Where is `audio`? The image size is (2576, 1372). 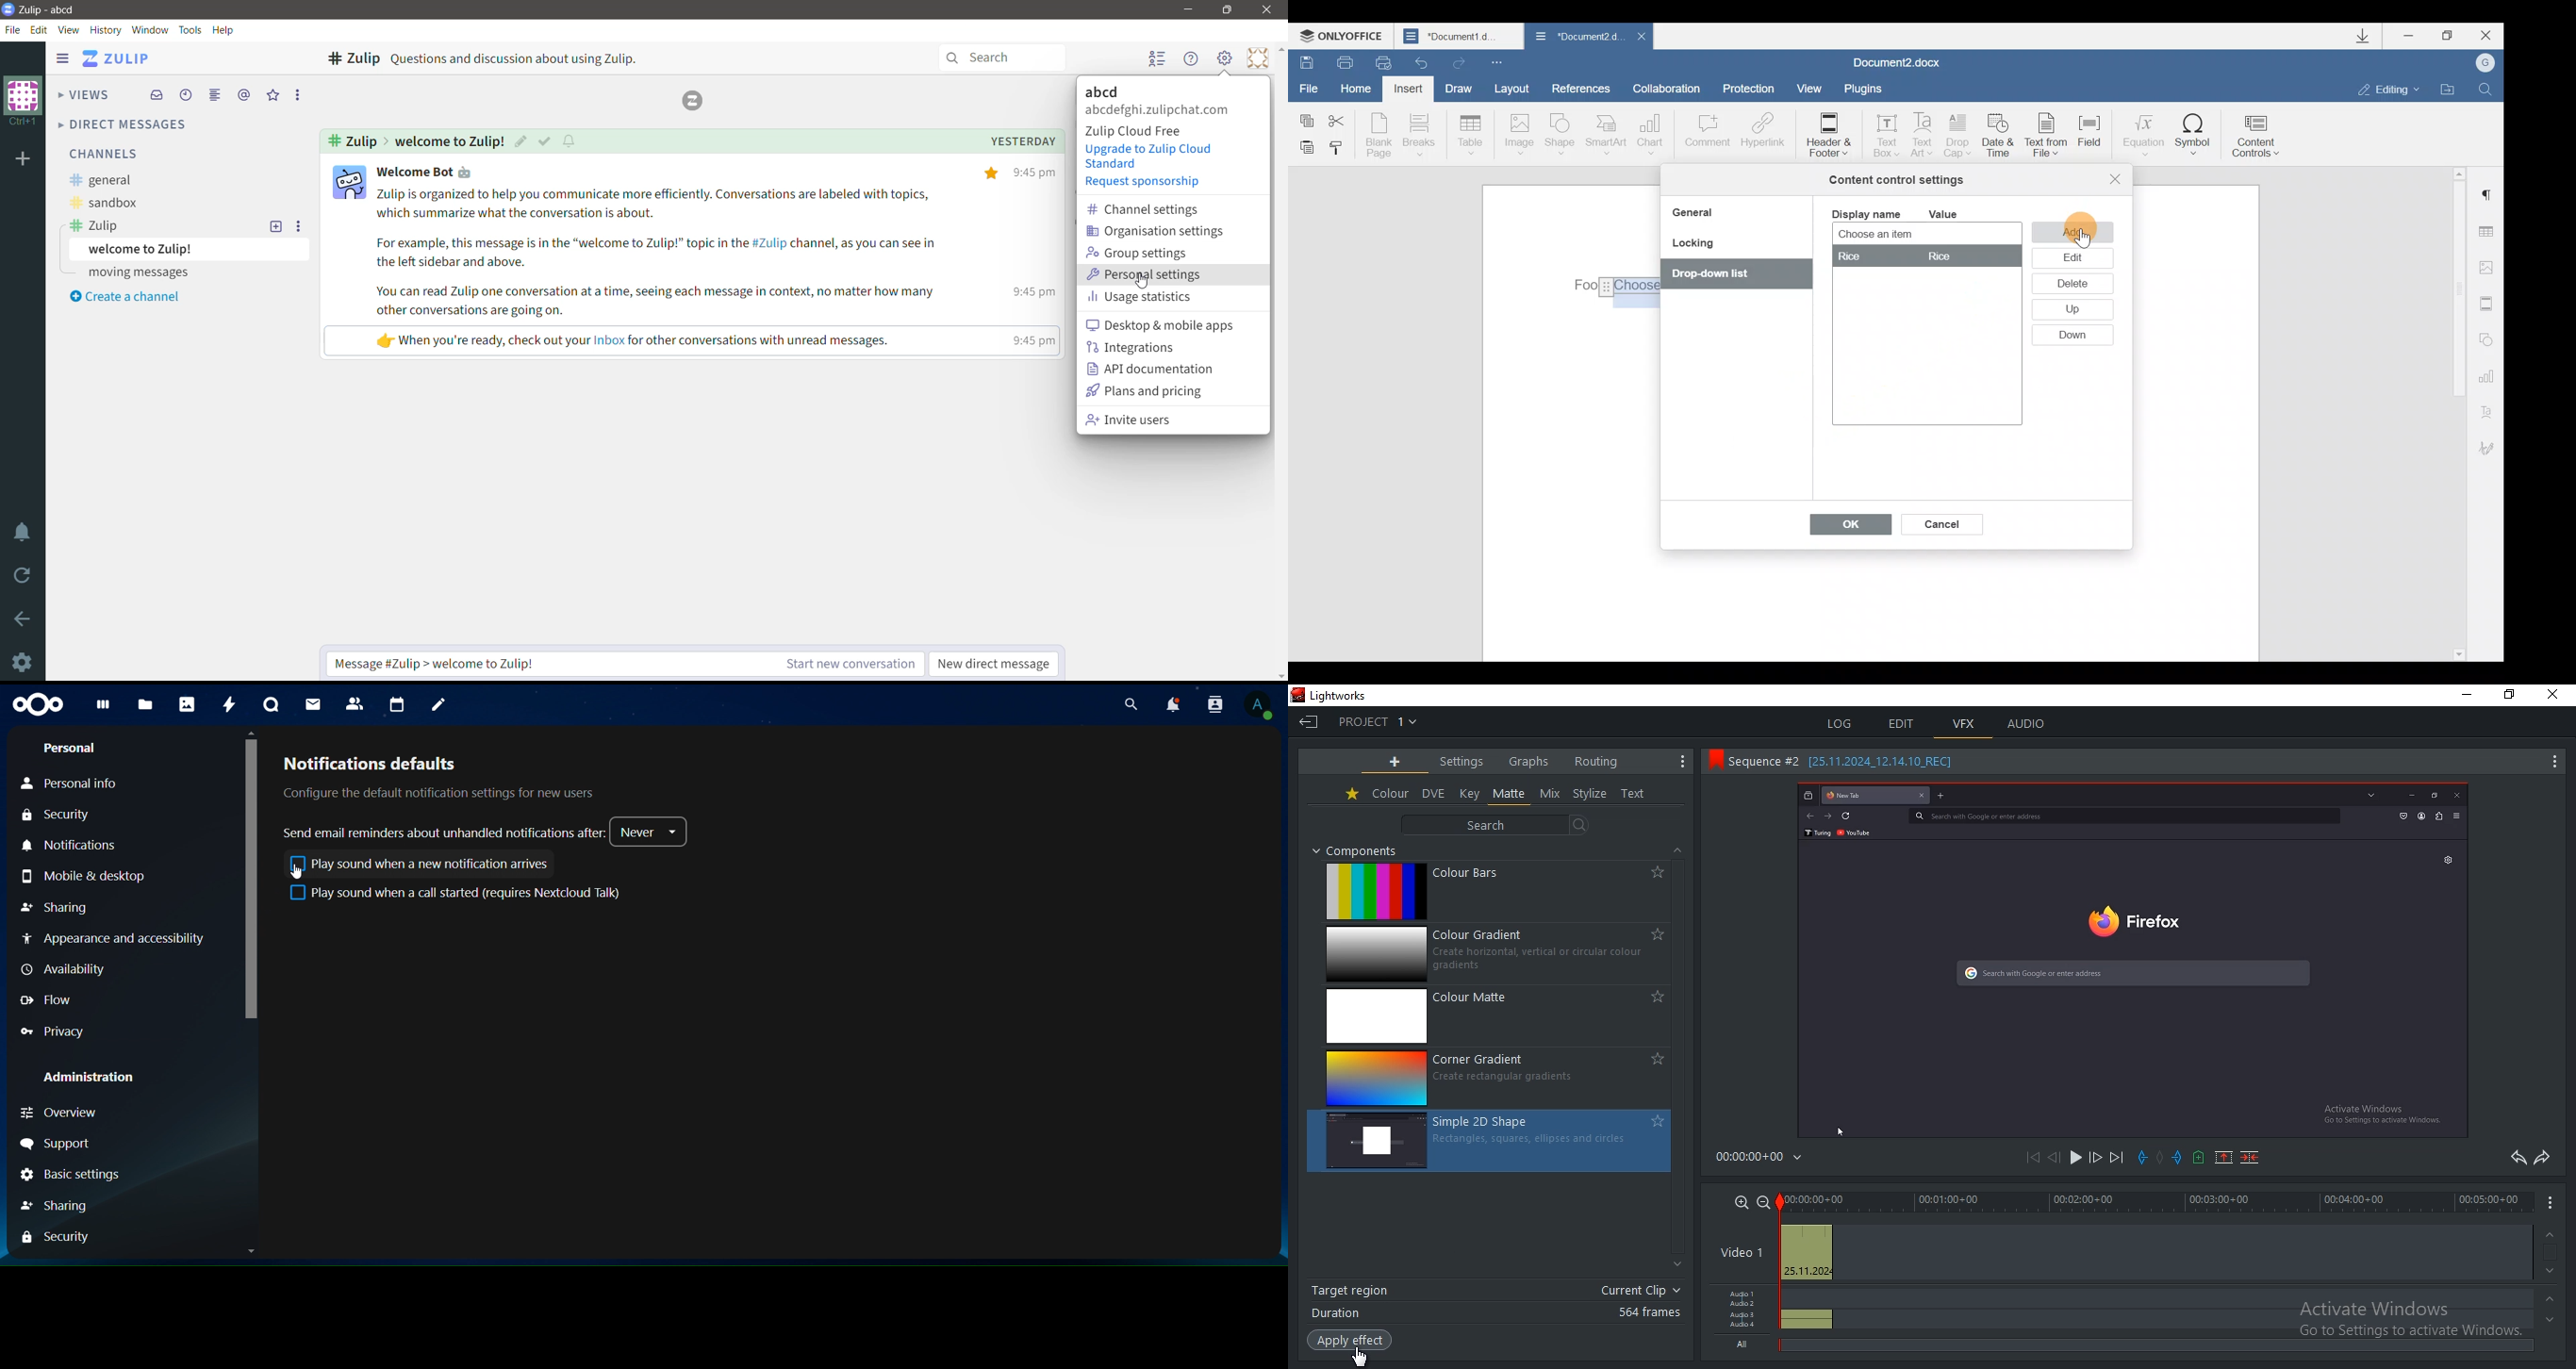 audio is located at coordinates (2028, 723).